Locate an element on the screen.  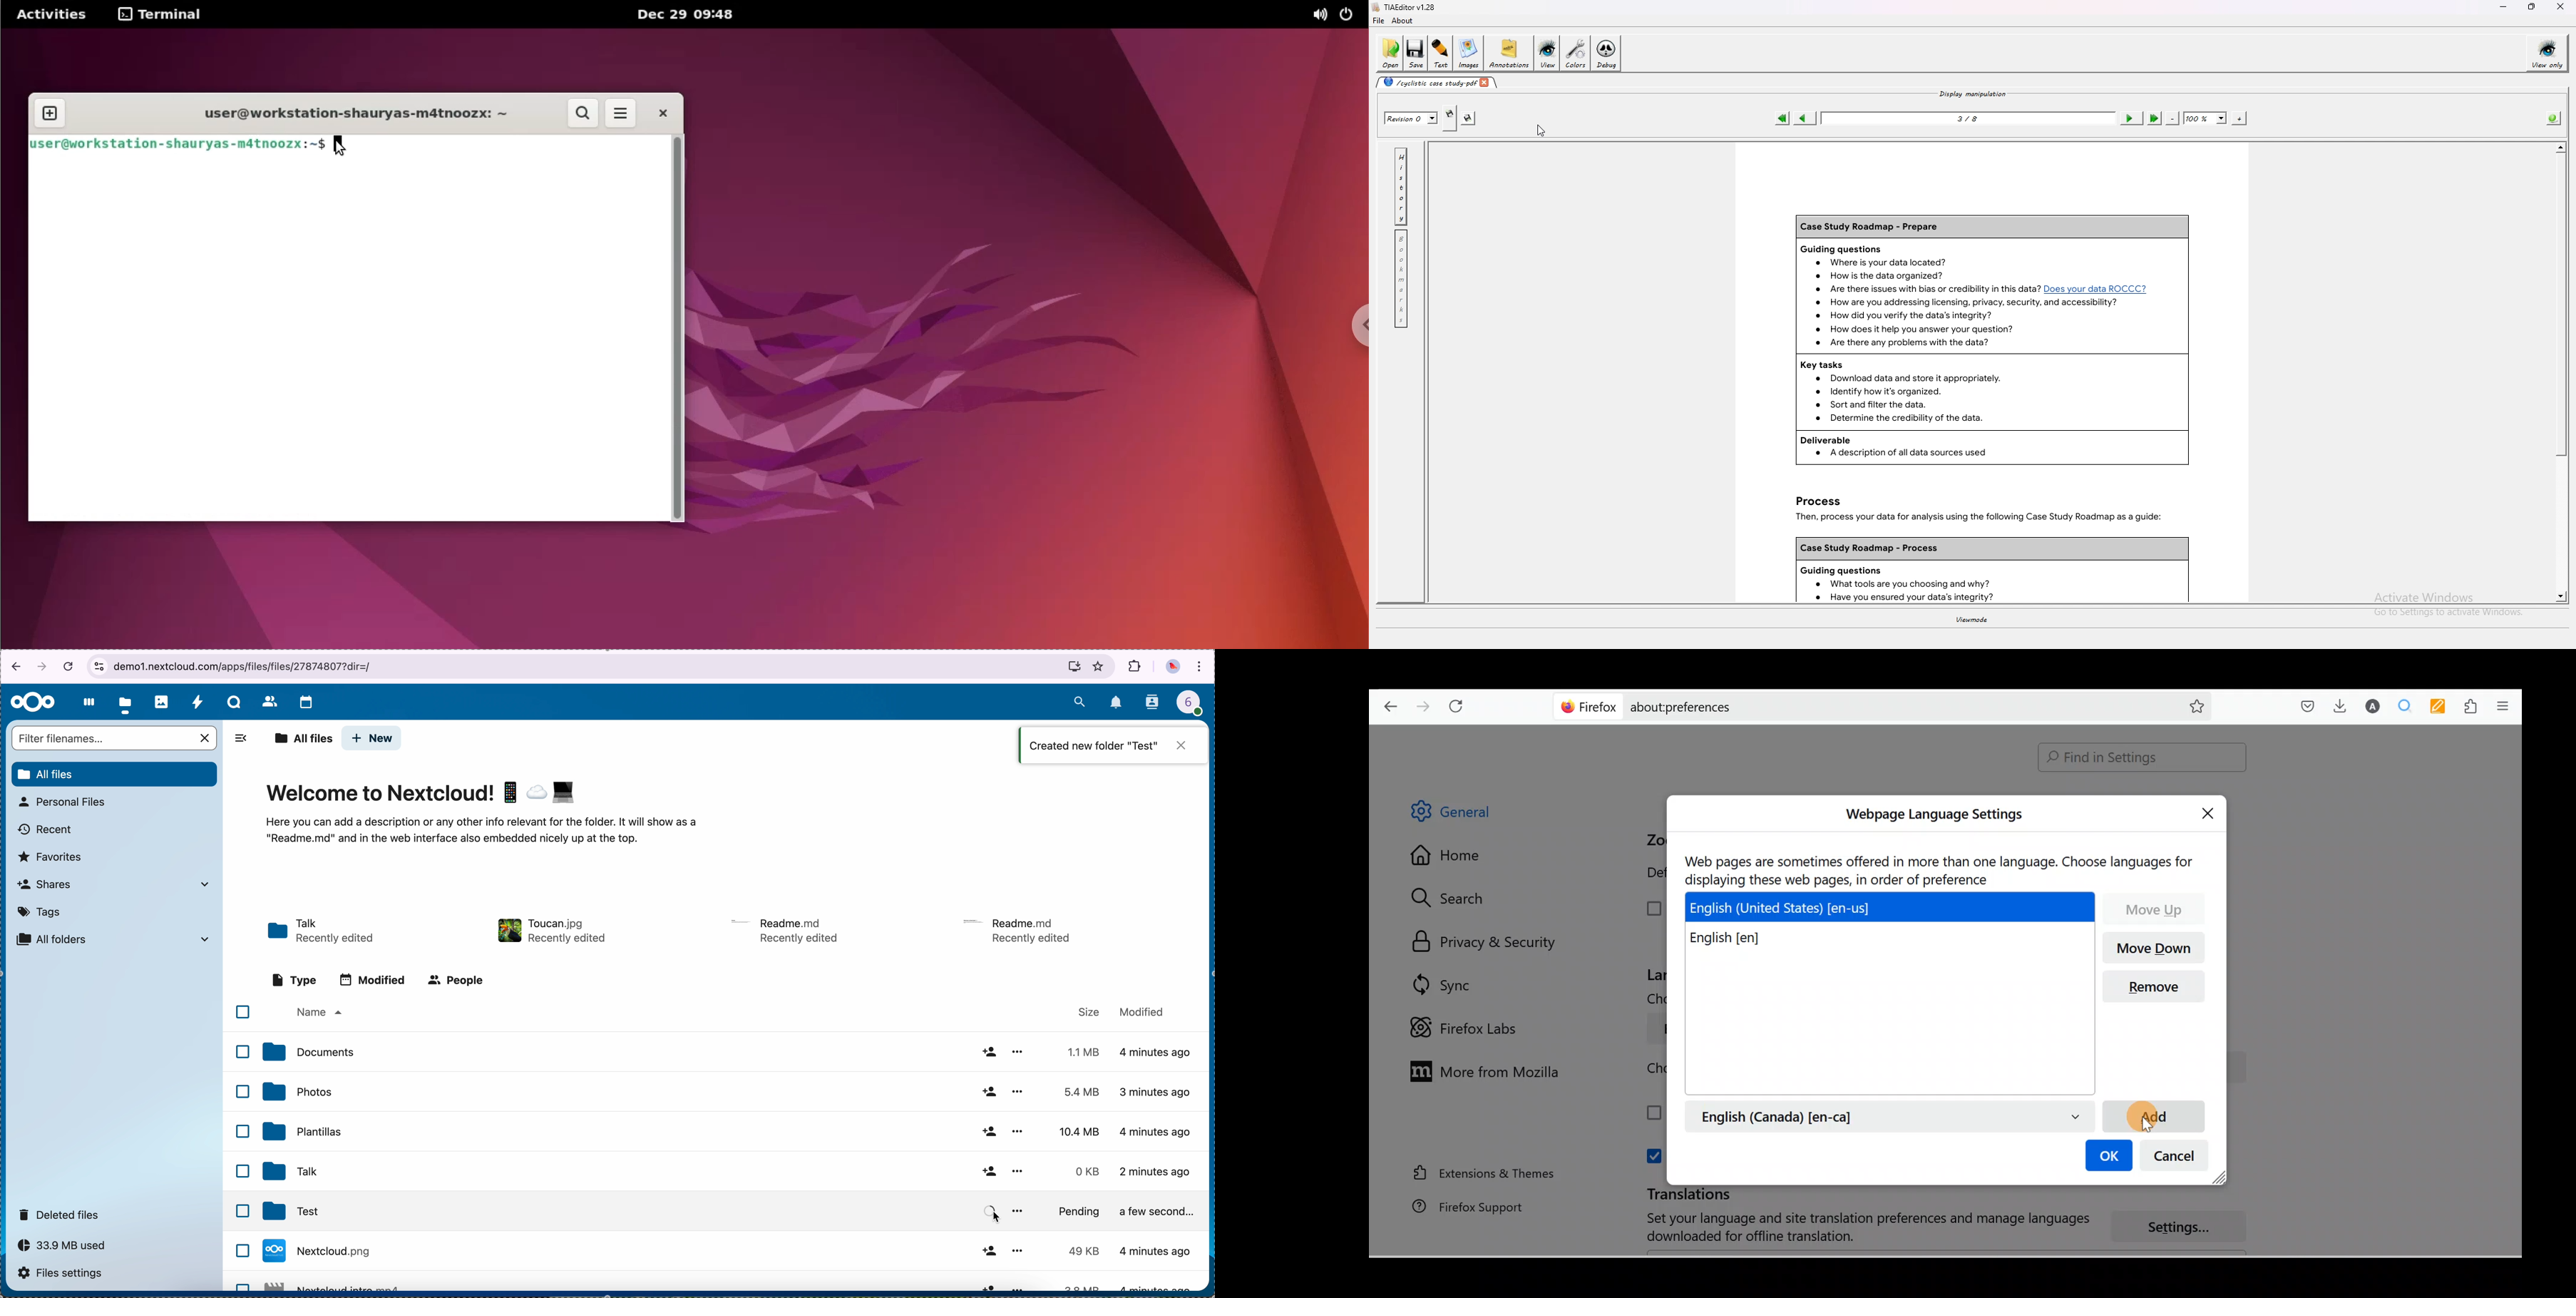
Firefox is located at coordinates (1589, 706).